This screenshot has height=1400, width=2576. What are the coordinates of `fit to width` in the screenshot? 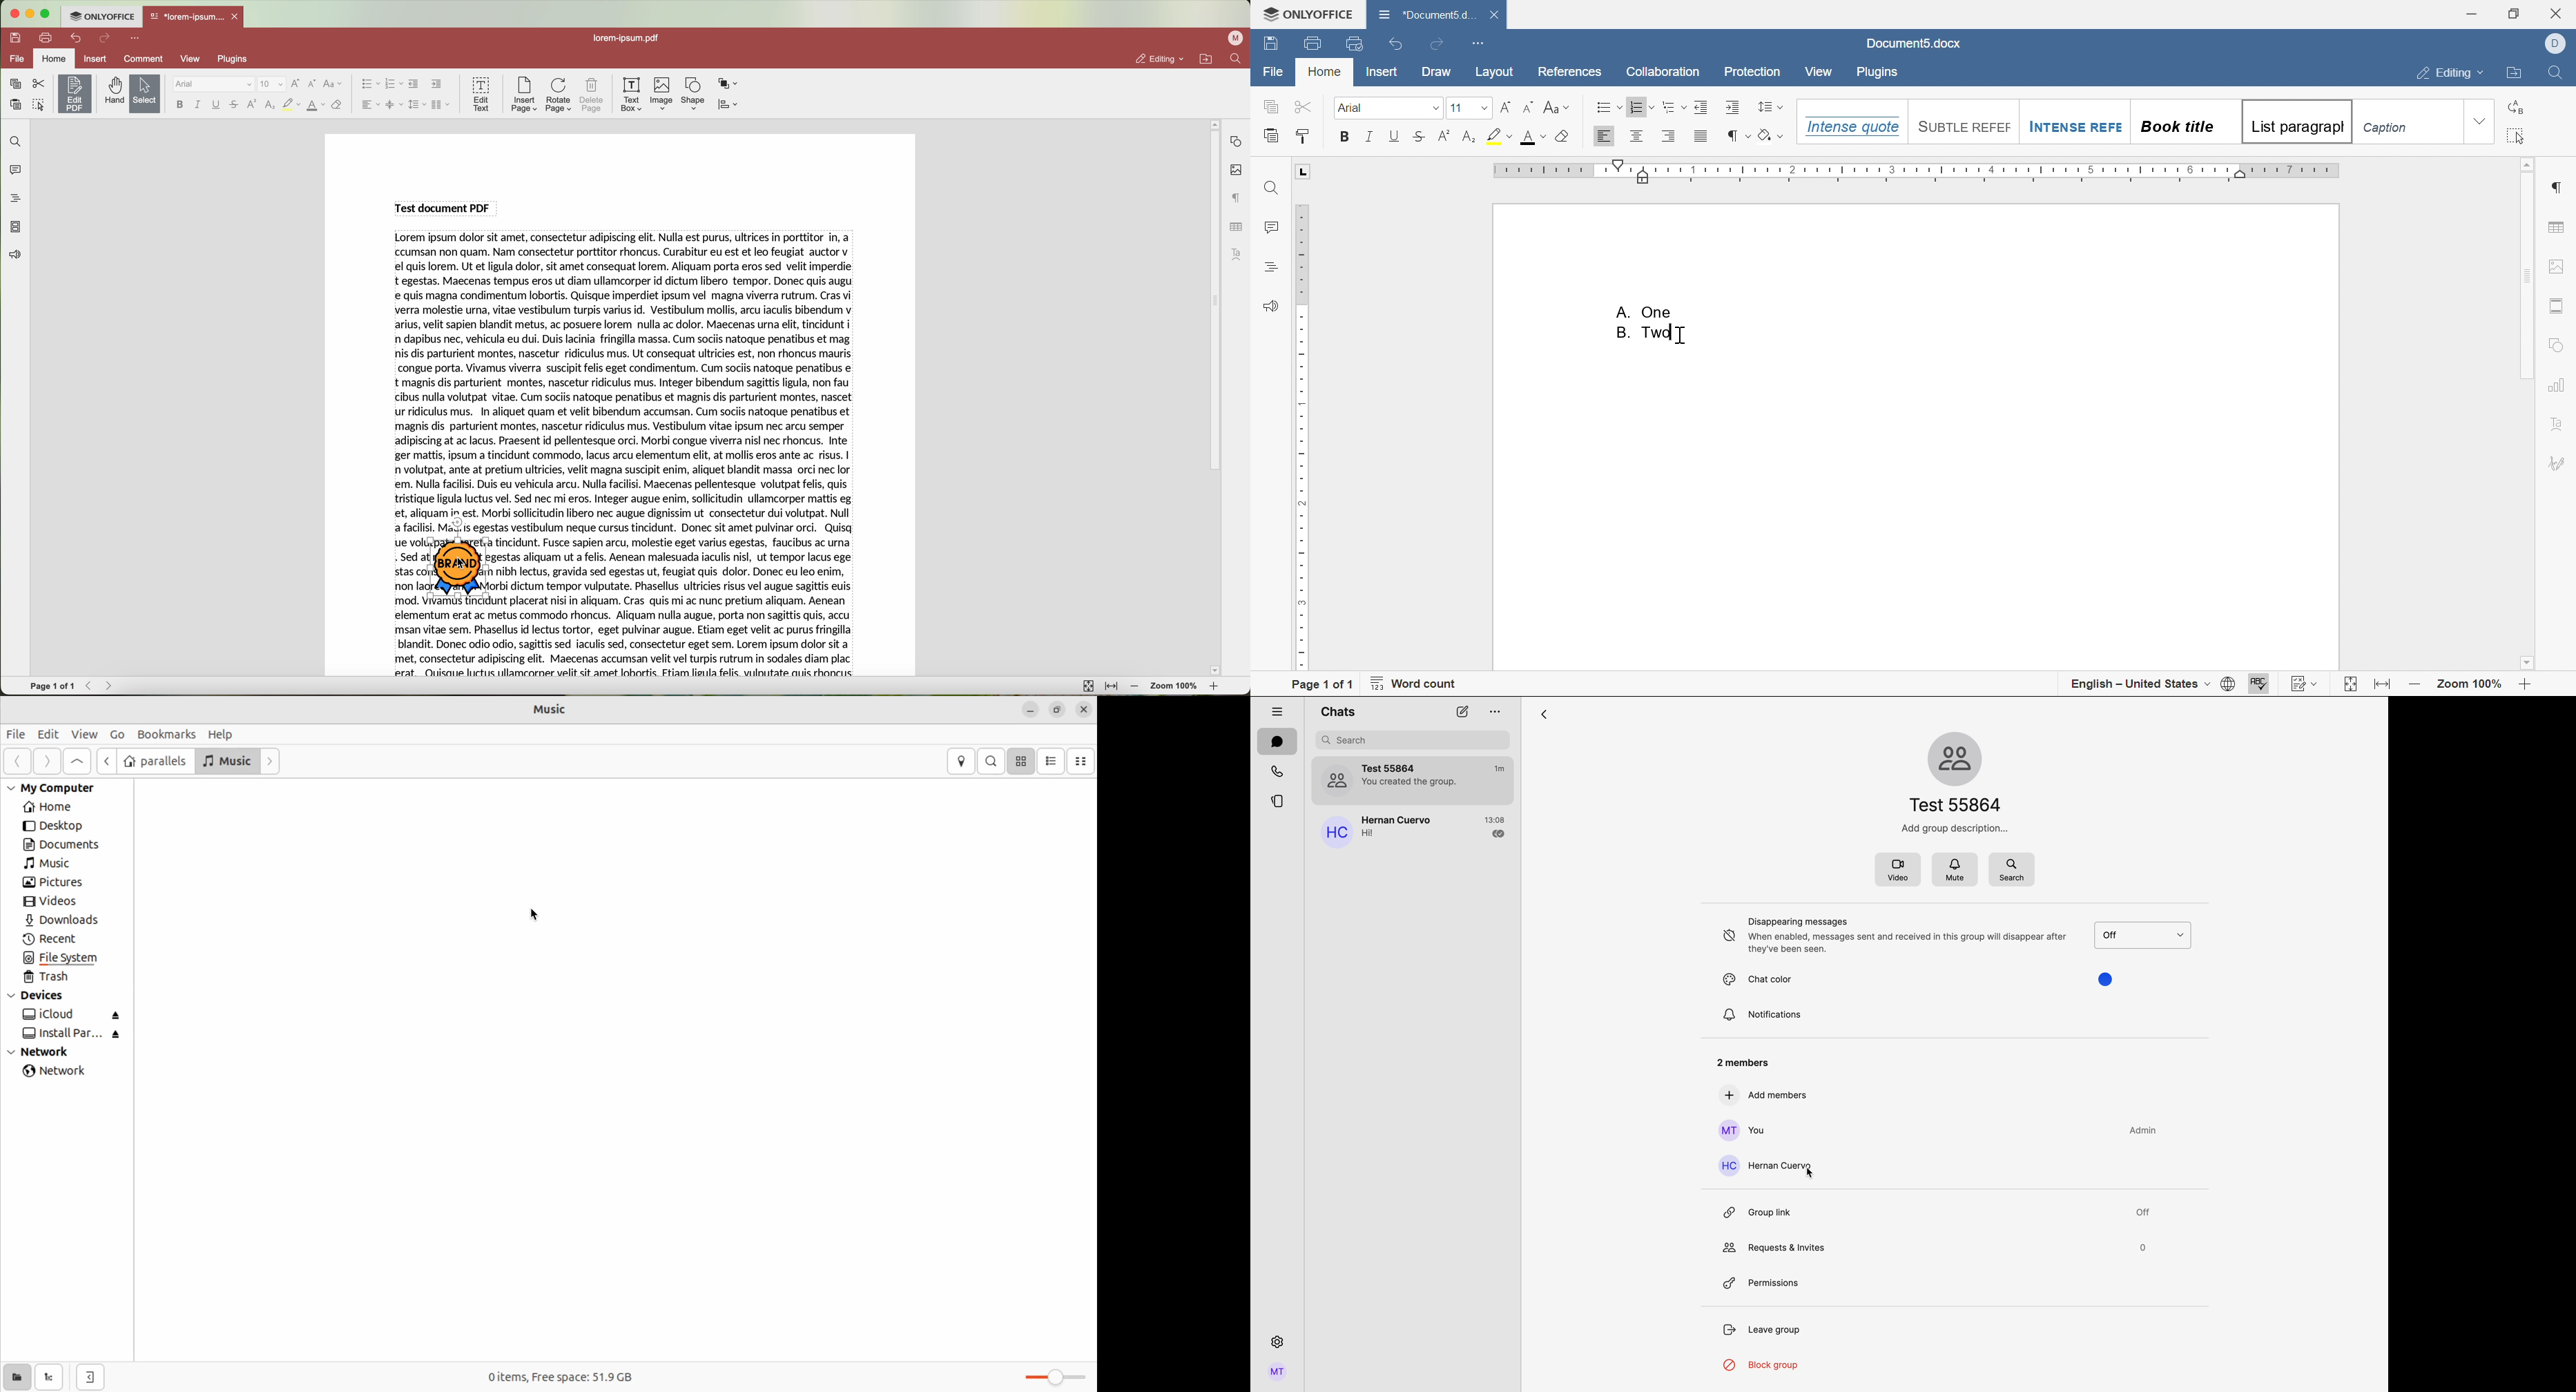 It's located at (1111, 686).